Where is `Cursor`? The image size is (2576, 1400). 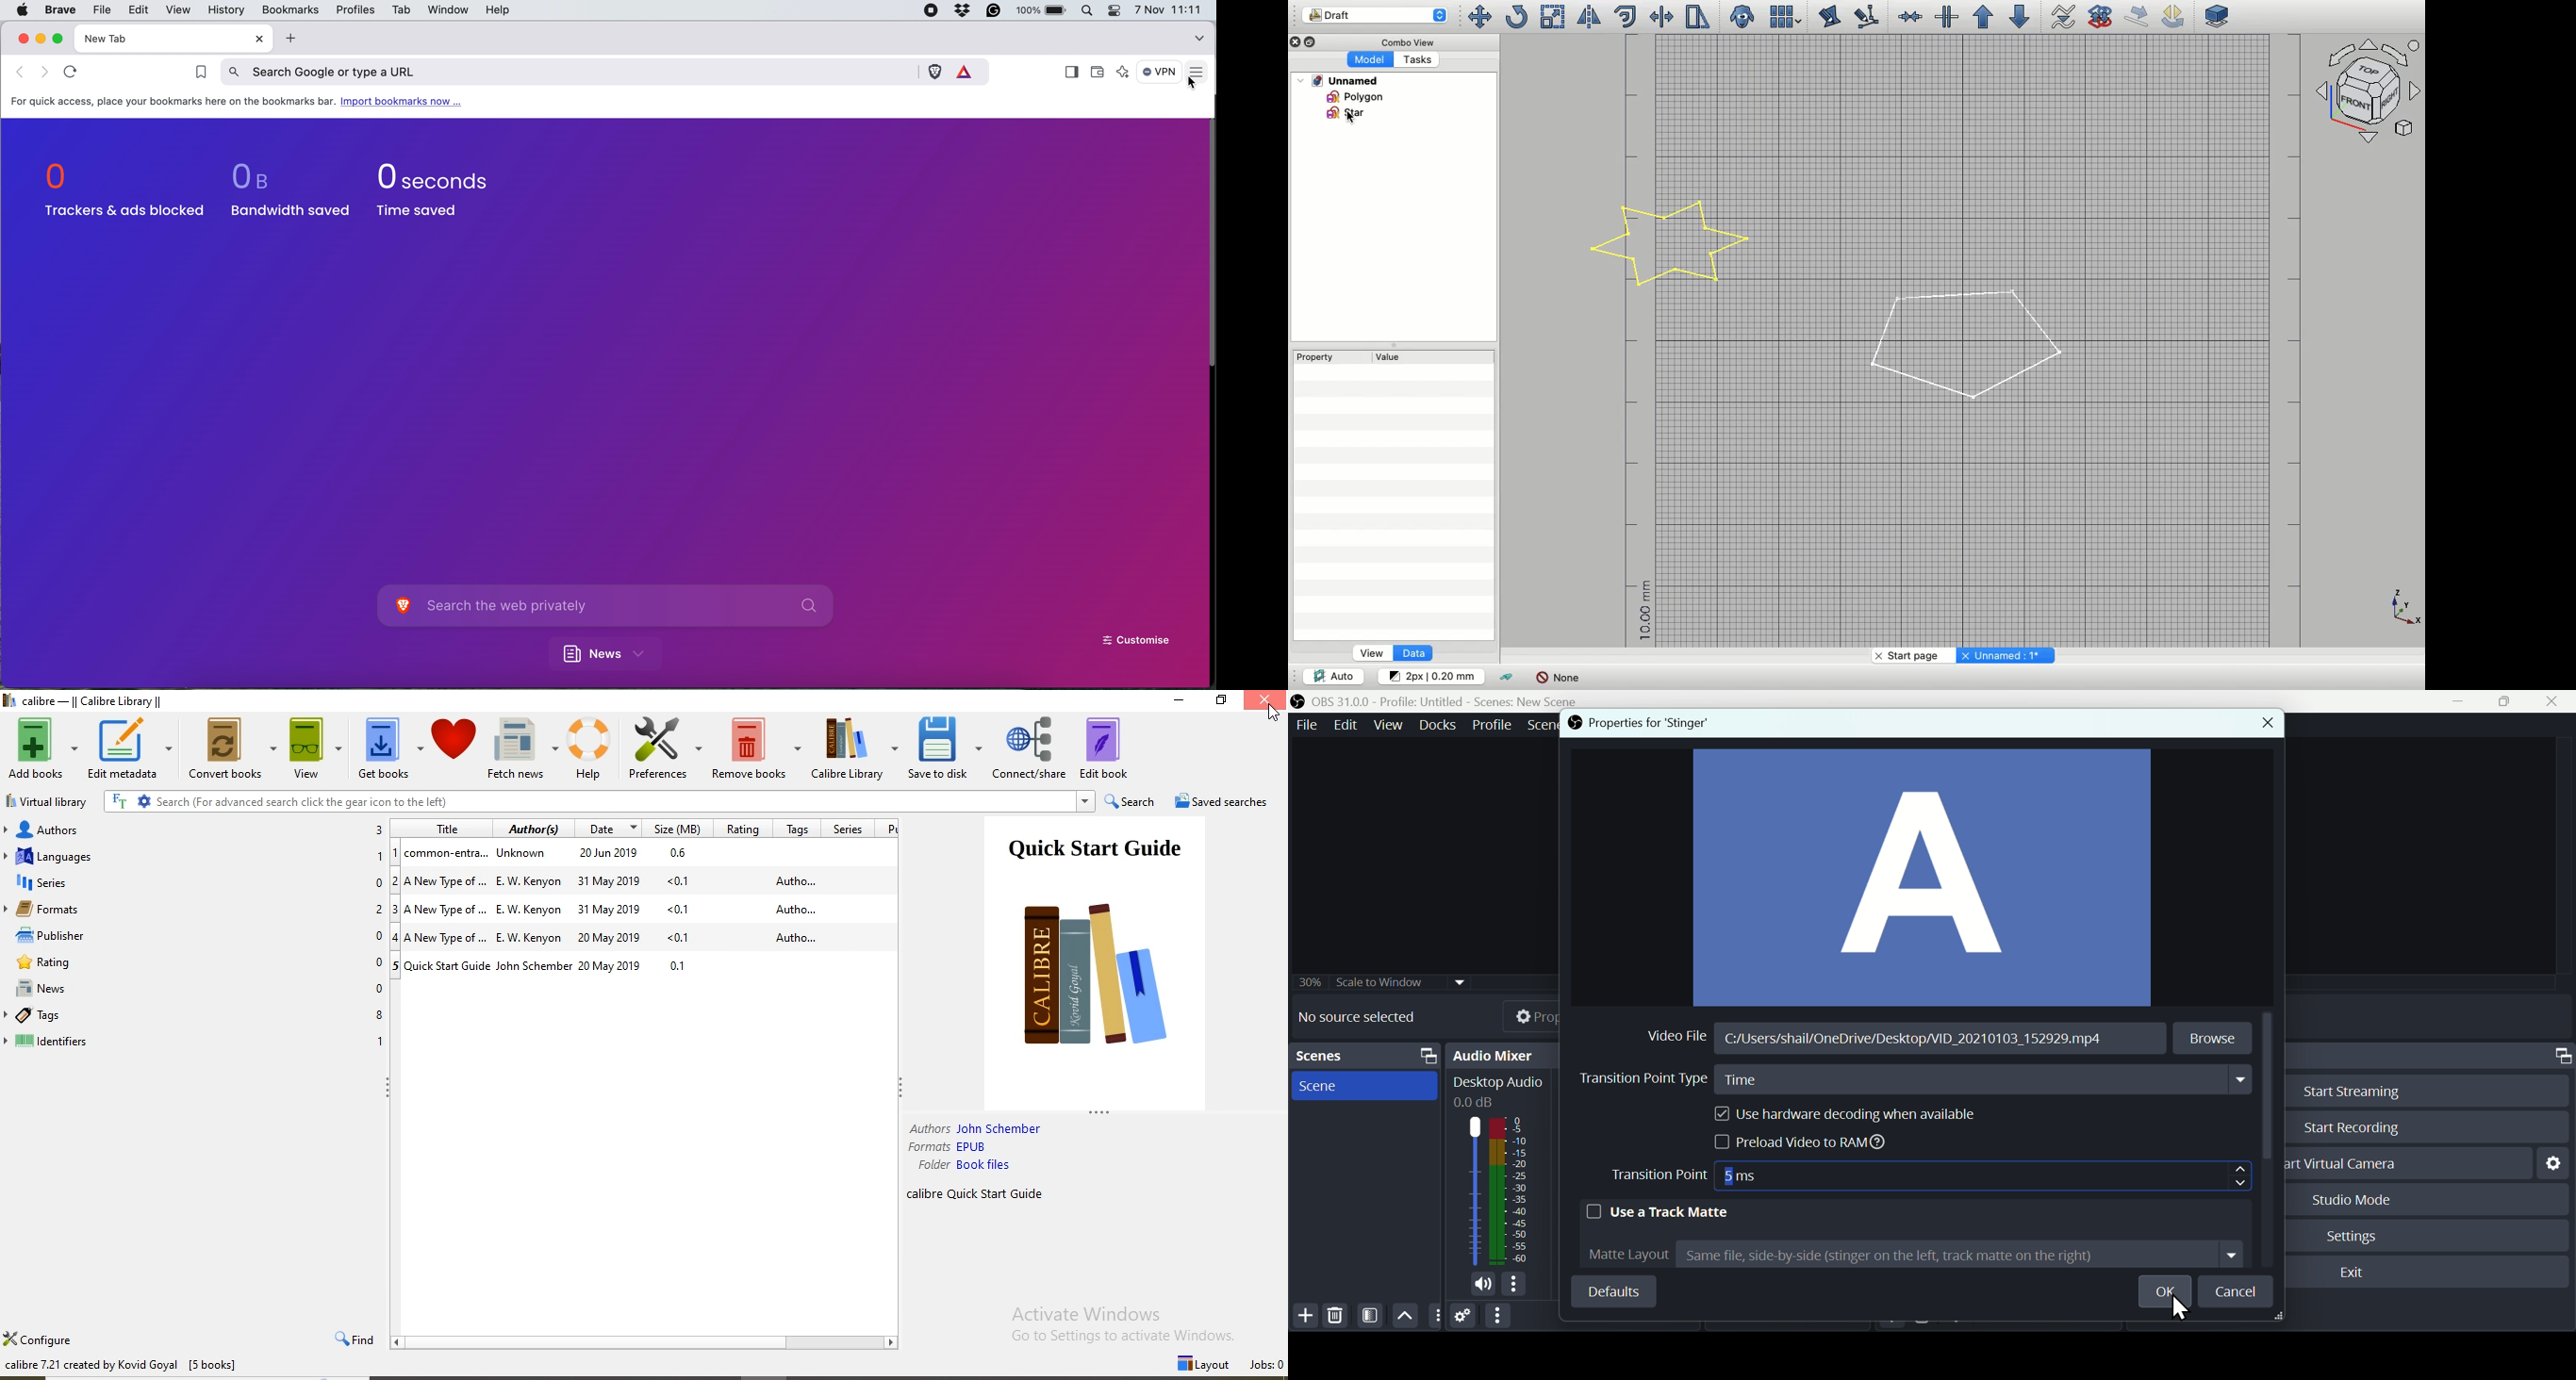 Cursor is located at coordinates (2243, 1176).